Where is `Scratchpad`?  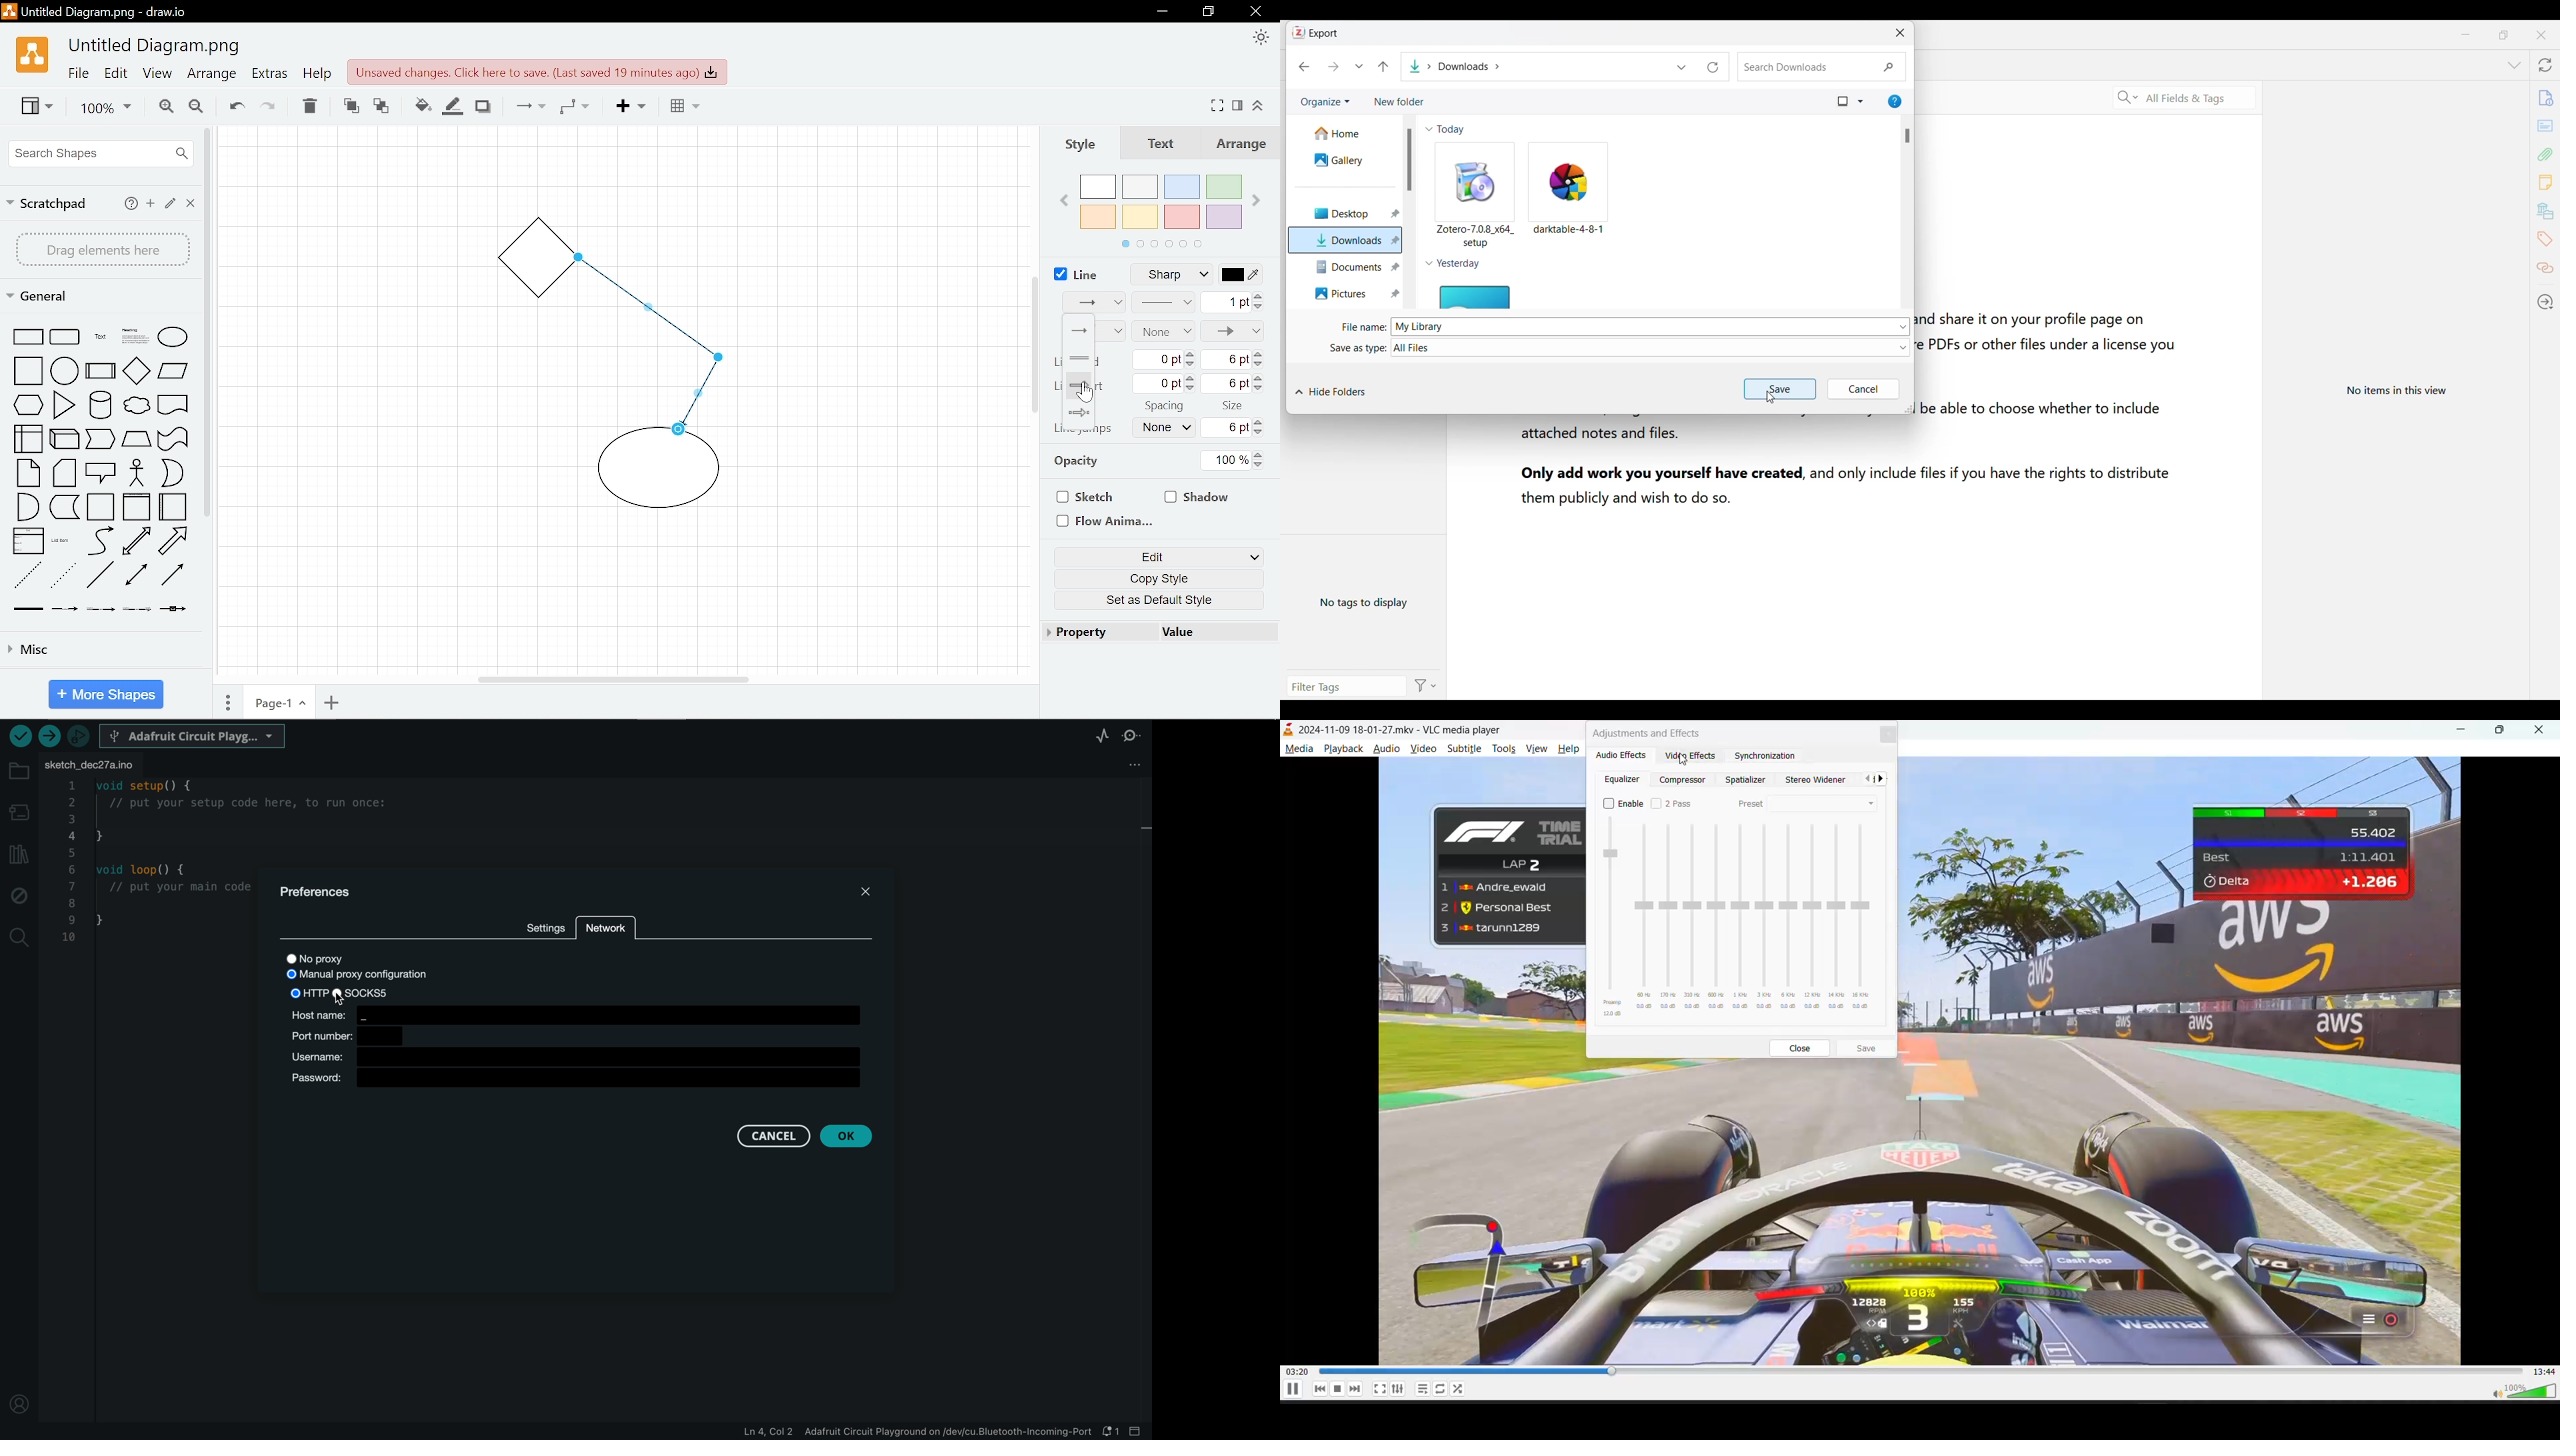
Scratchpad is located at coordinates (49, 201).